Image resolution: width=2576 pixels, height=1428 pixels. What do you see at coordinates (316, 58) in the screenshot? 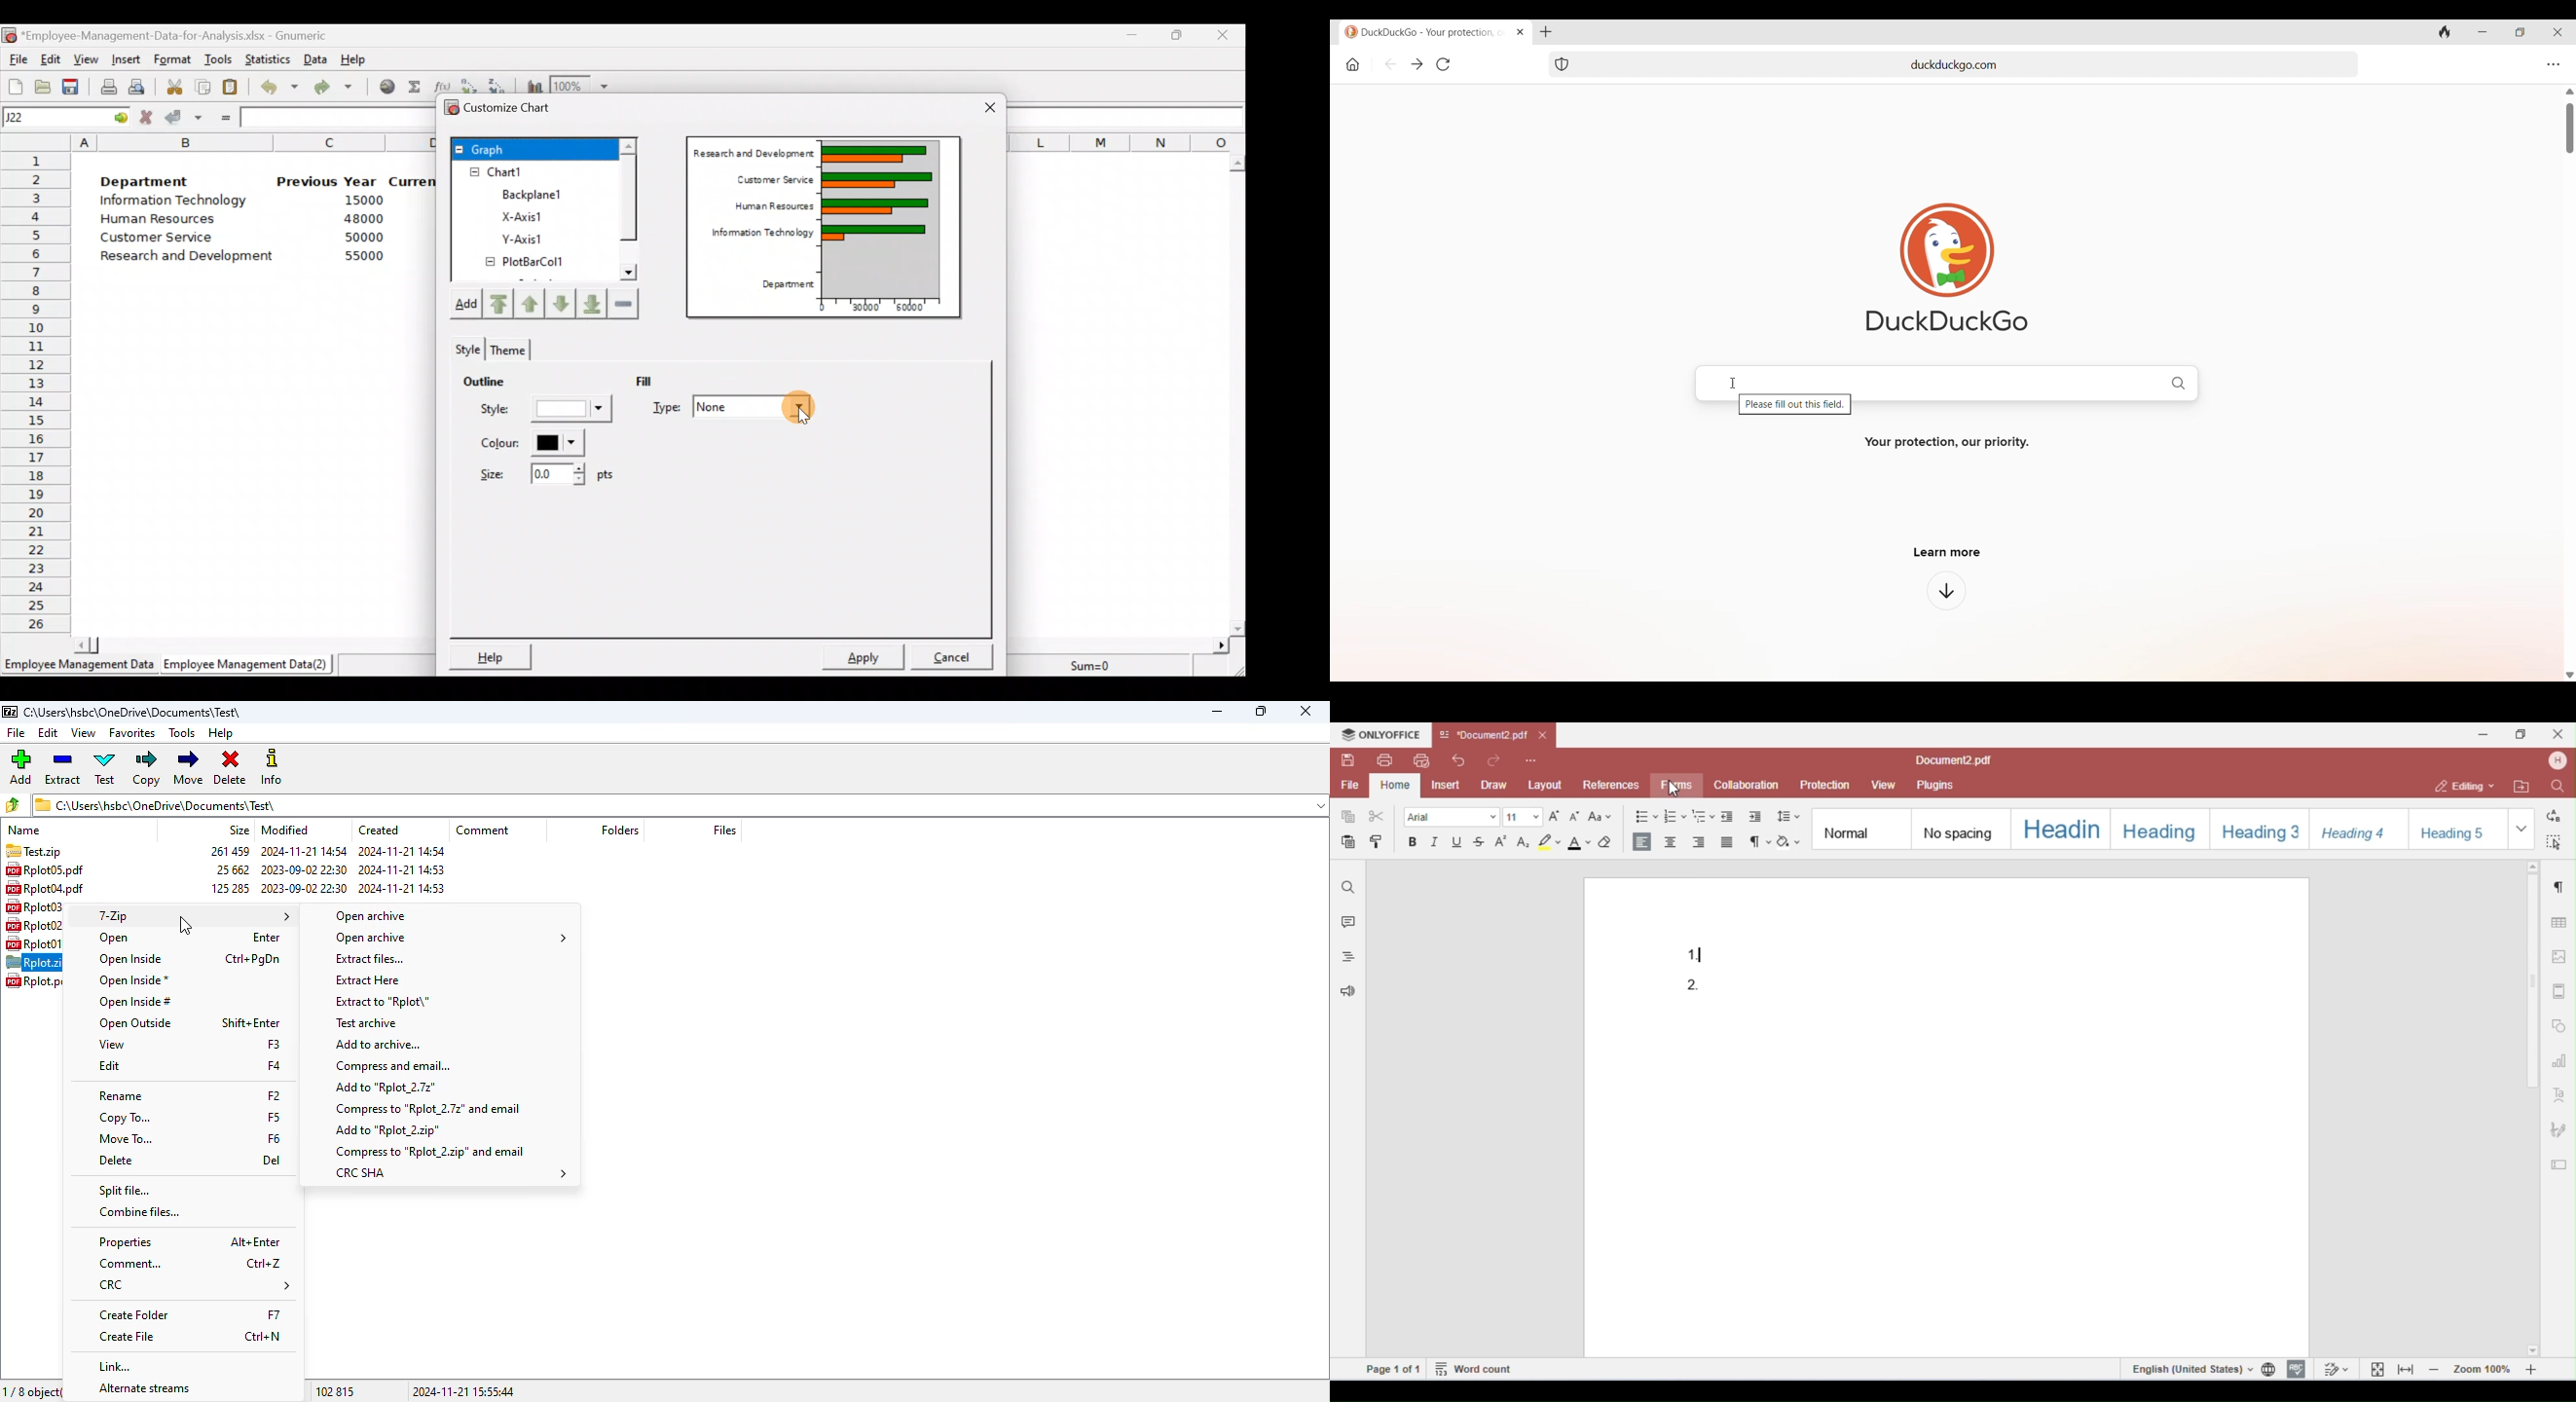
I see `Data` at bounding box center [316, 58].